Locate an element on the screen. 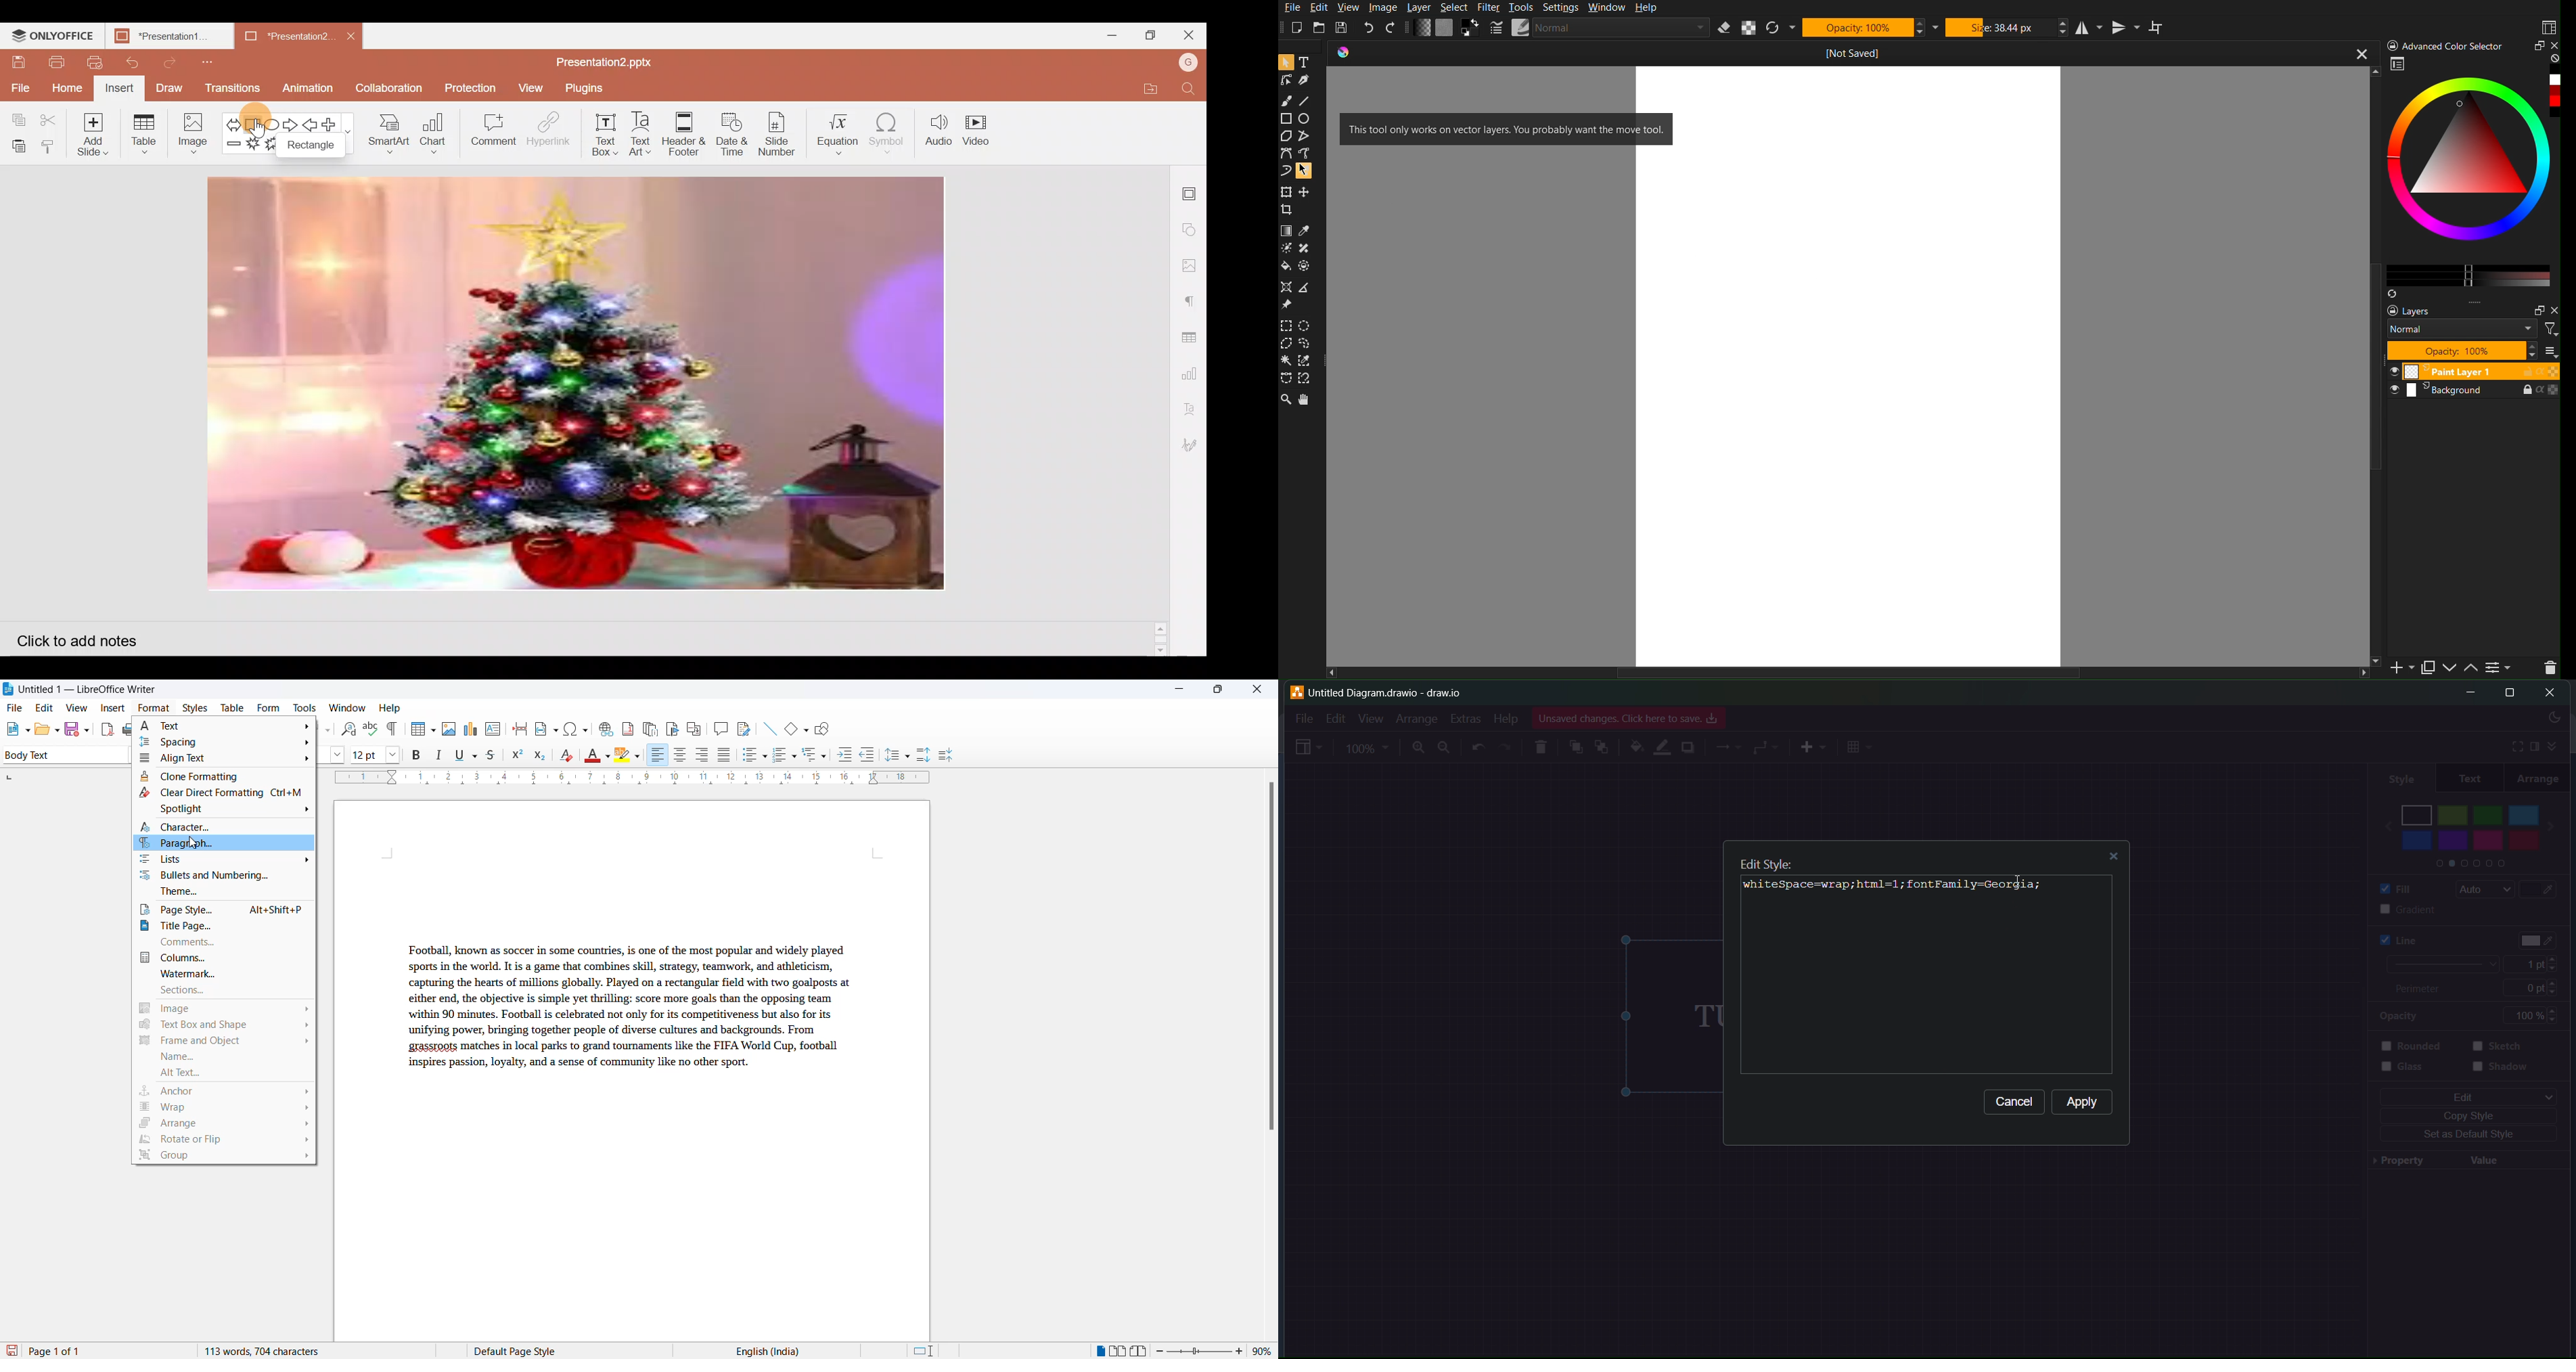  font size options is located at coordinates (394, 754).